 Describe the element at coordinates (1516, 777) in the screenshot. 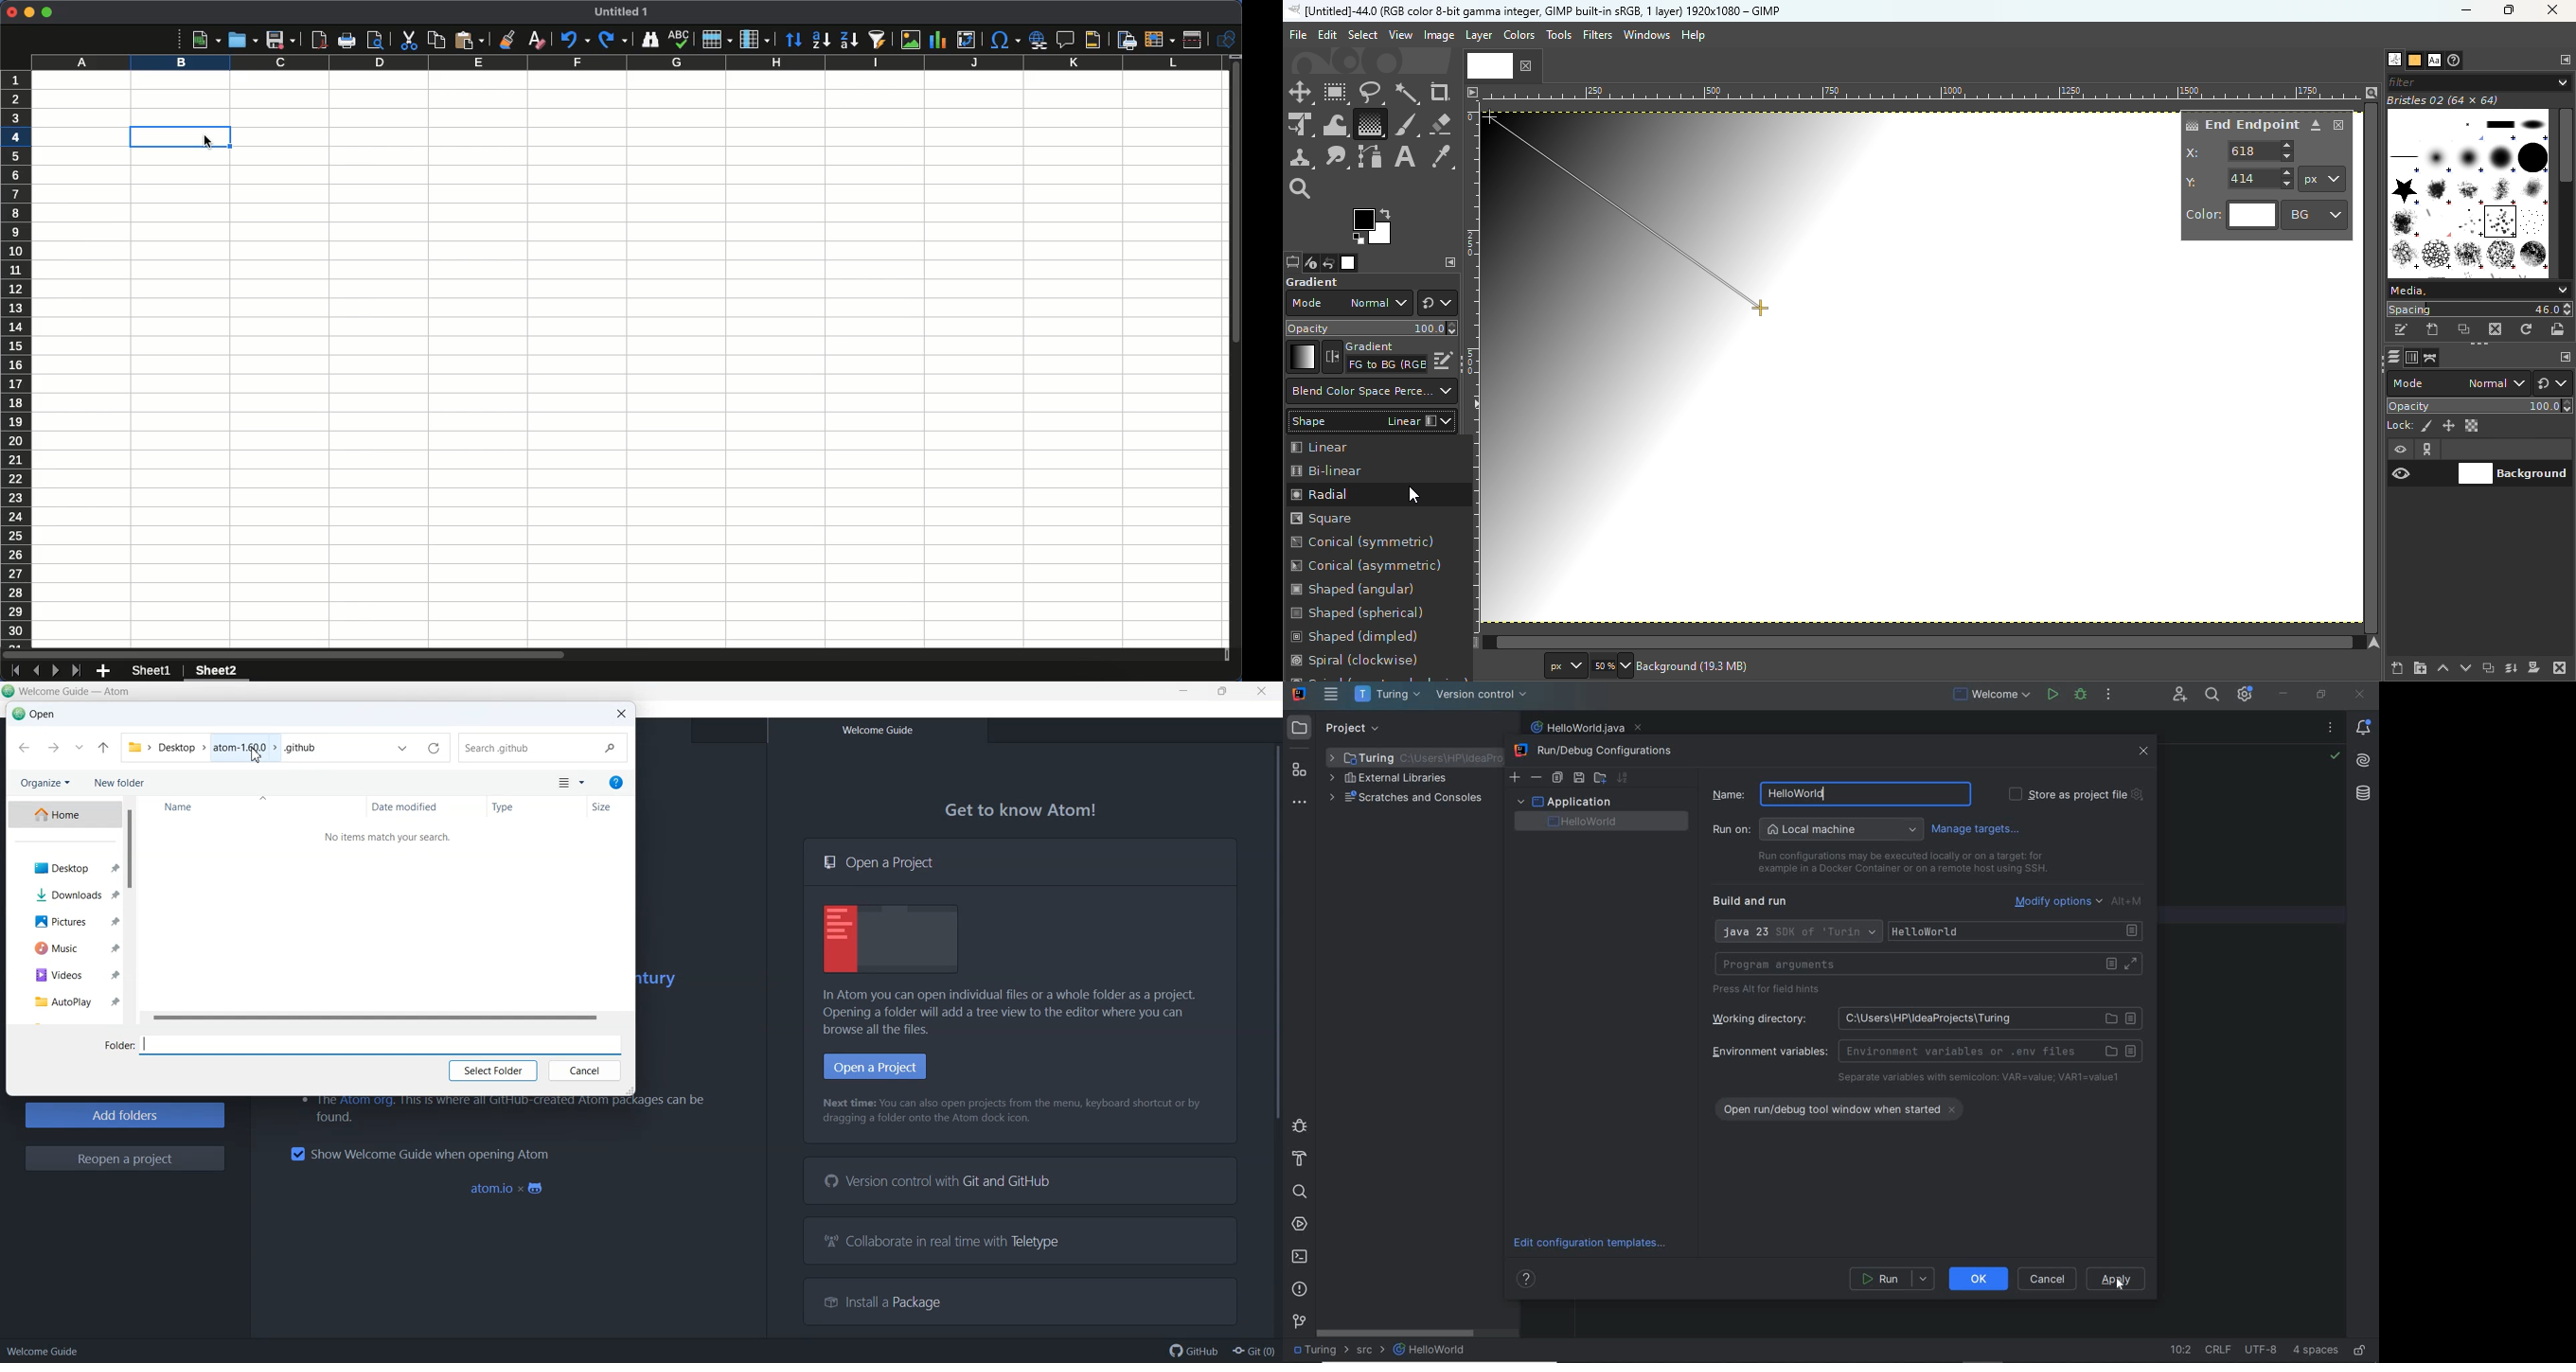

I see `ADD NEW CONFIGURATION` at that location.